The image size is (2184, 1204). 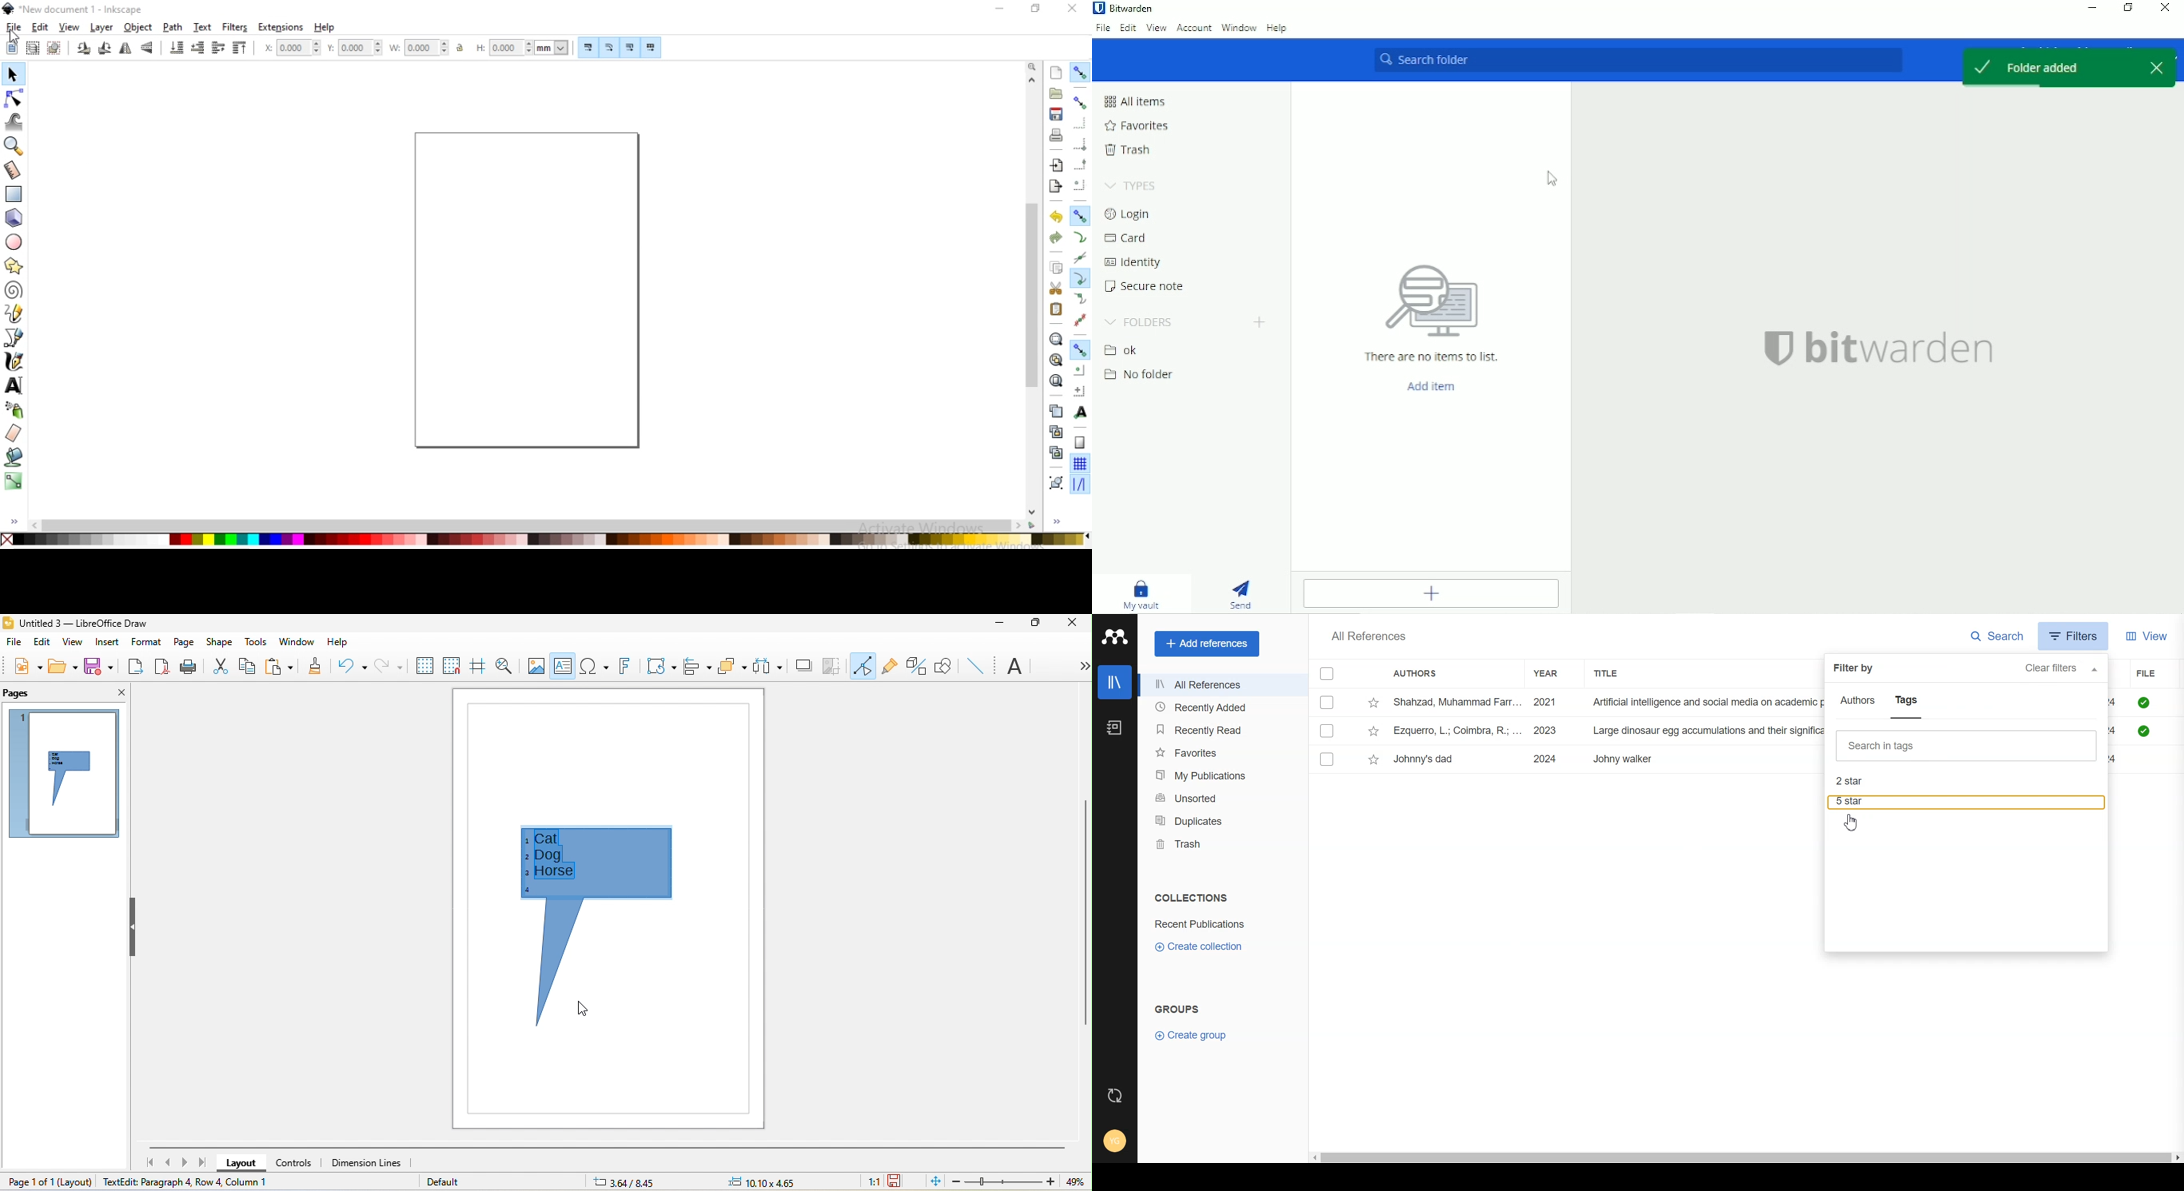 I want to click on select entry, so click(x=1327, y=703).